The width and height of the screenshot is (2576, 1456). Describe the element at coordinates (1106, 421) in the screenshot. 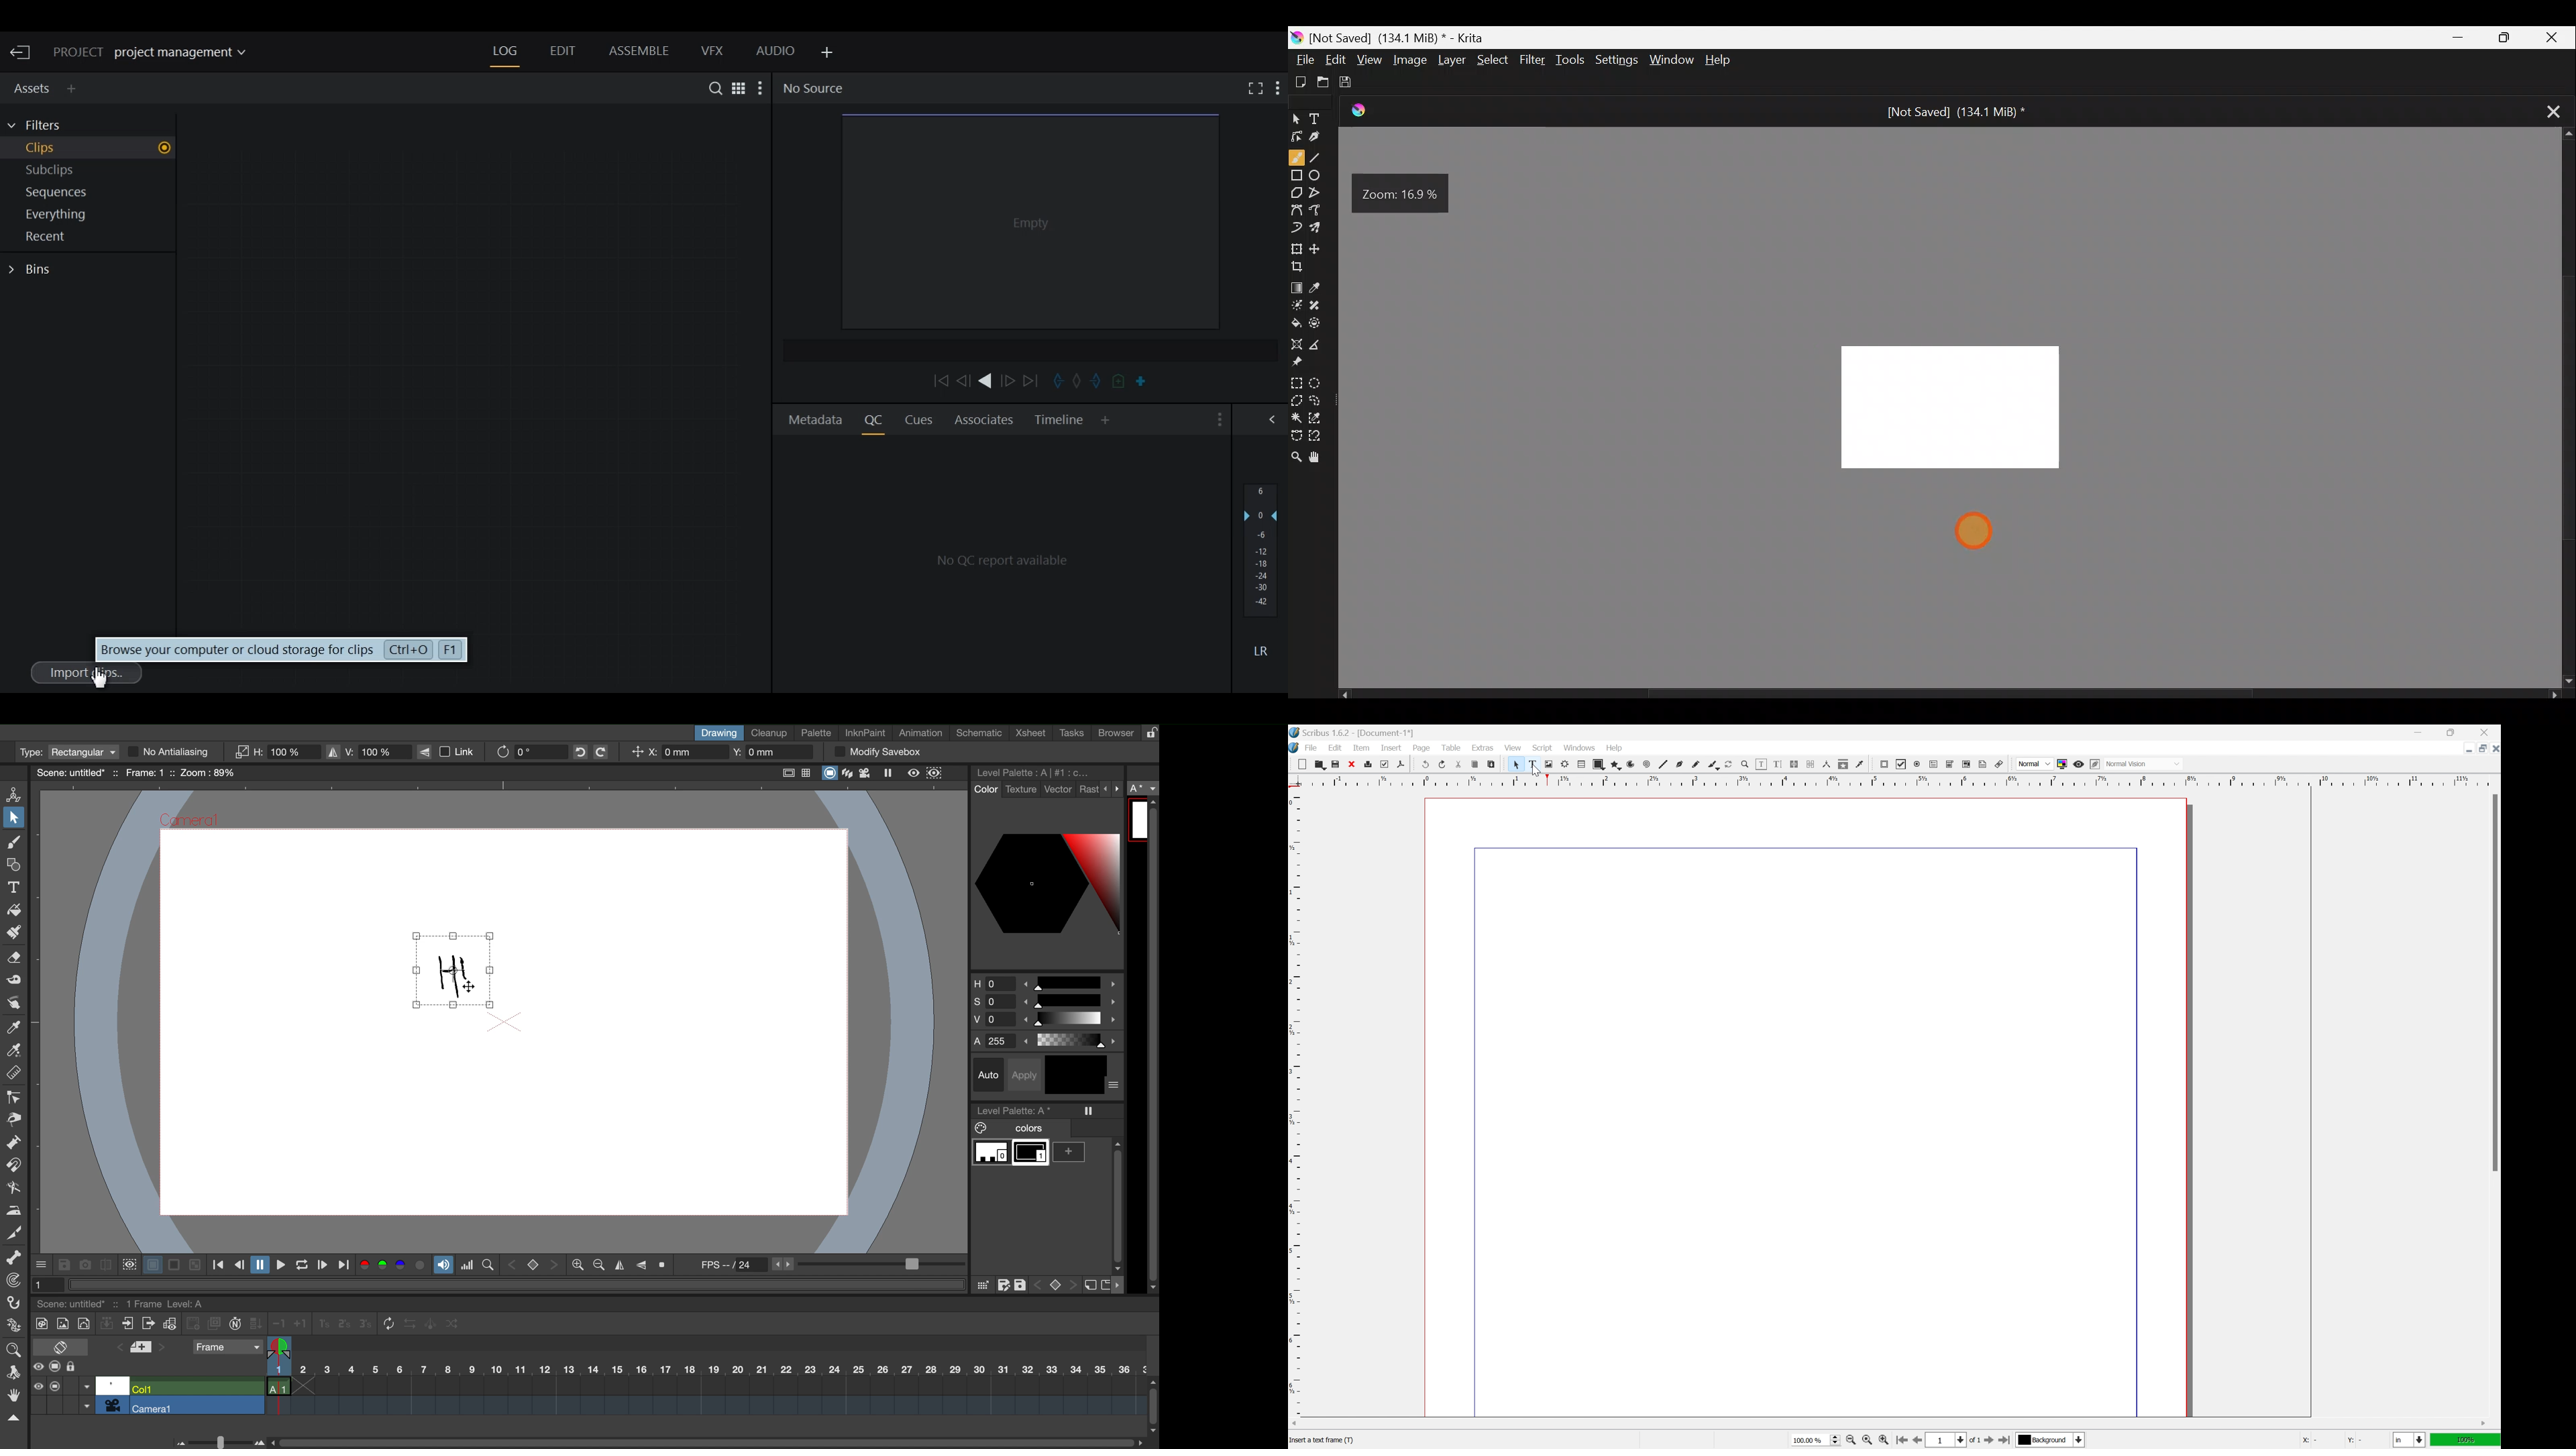

I see `Add Panel` at that location.